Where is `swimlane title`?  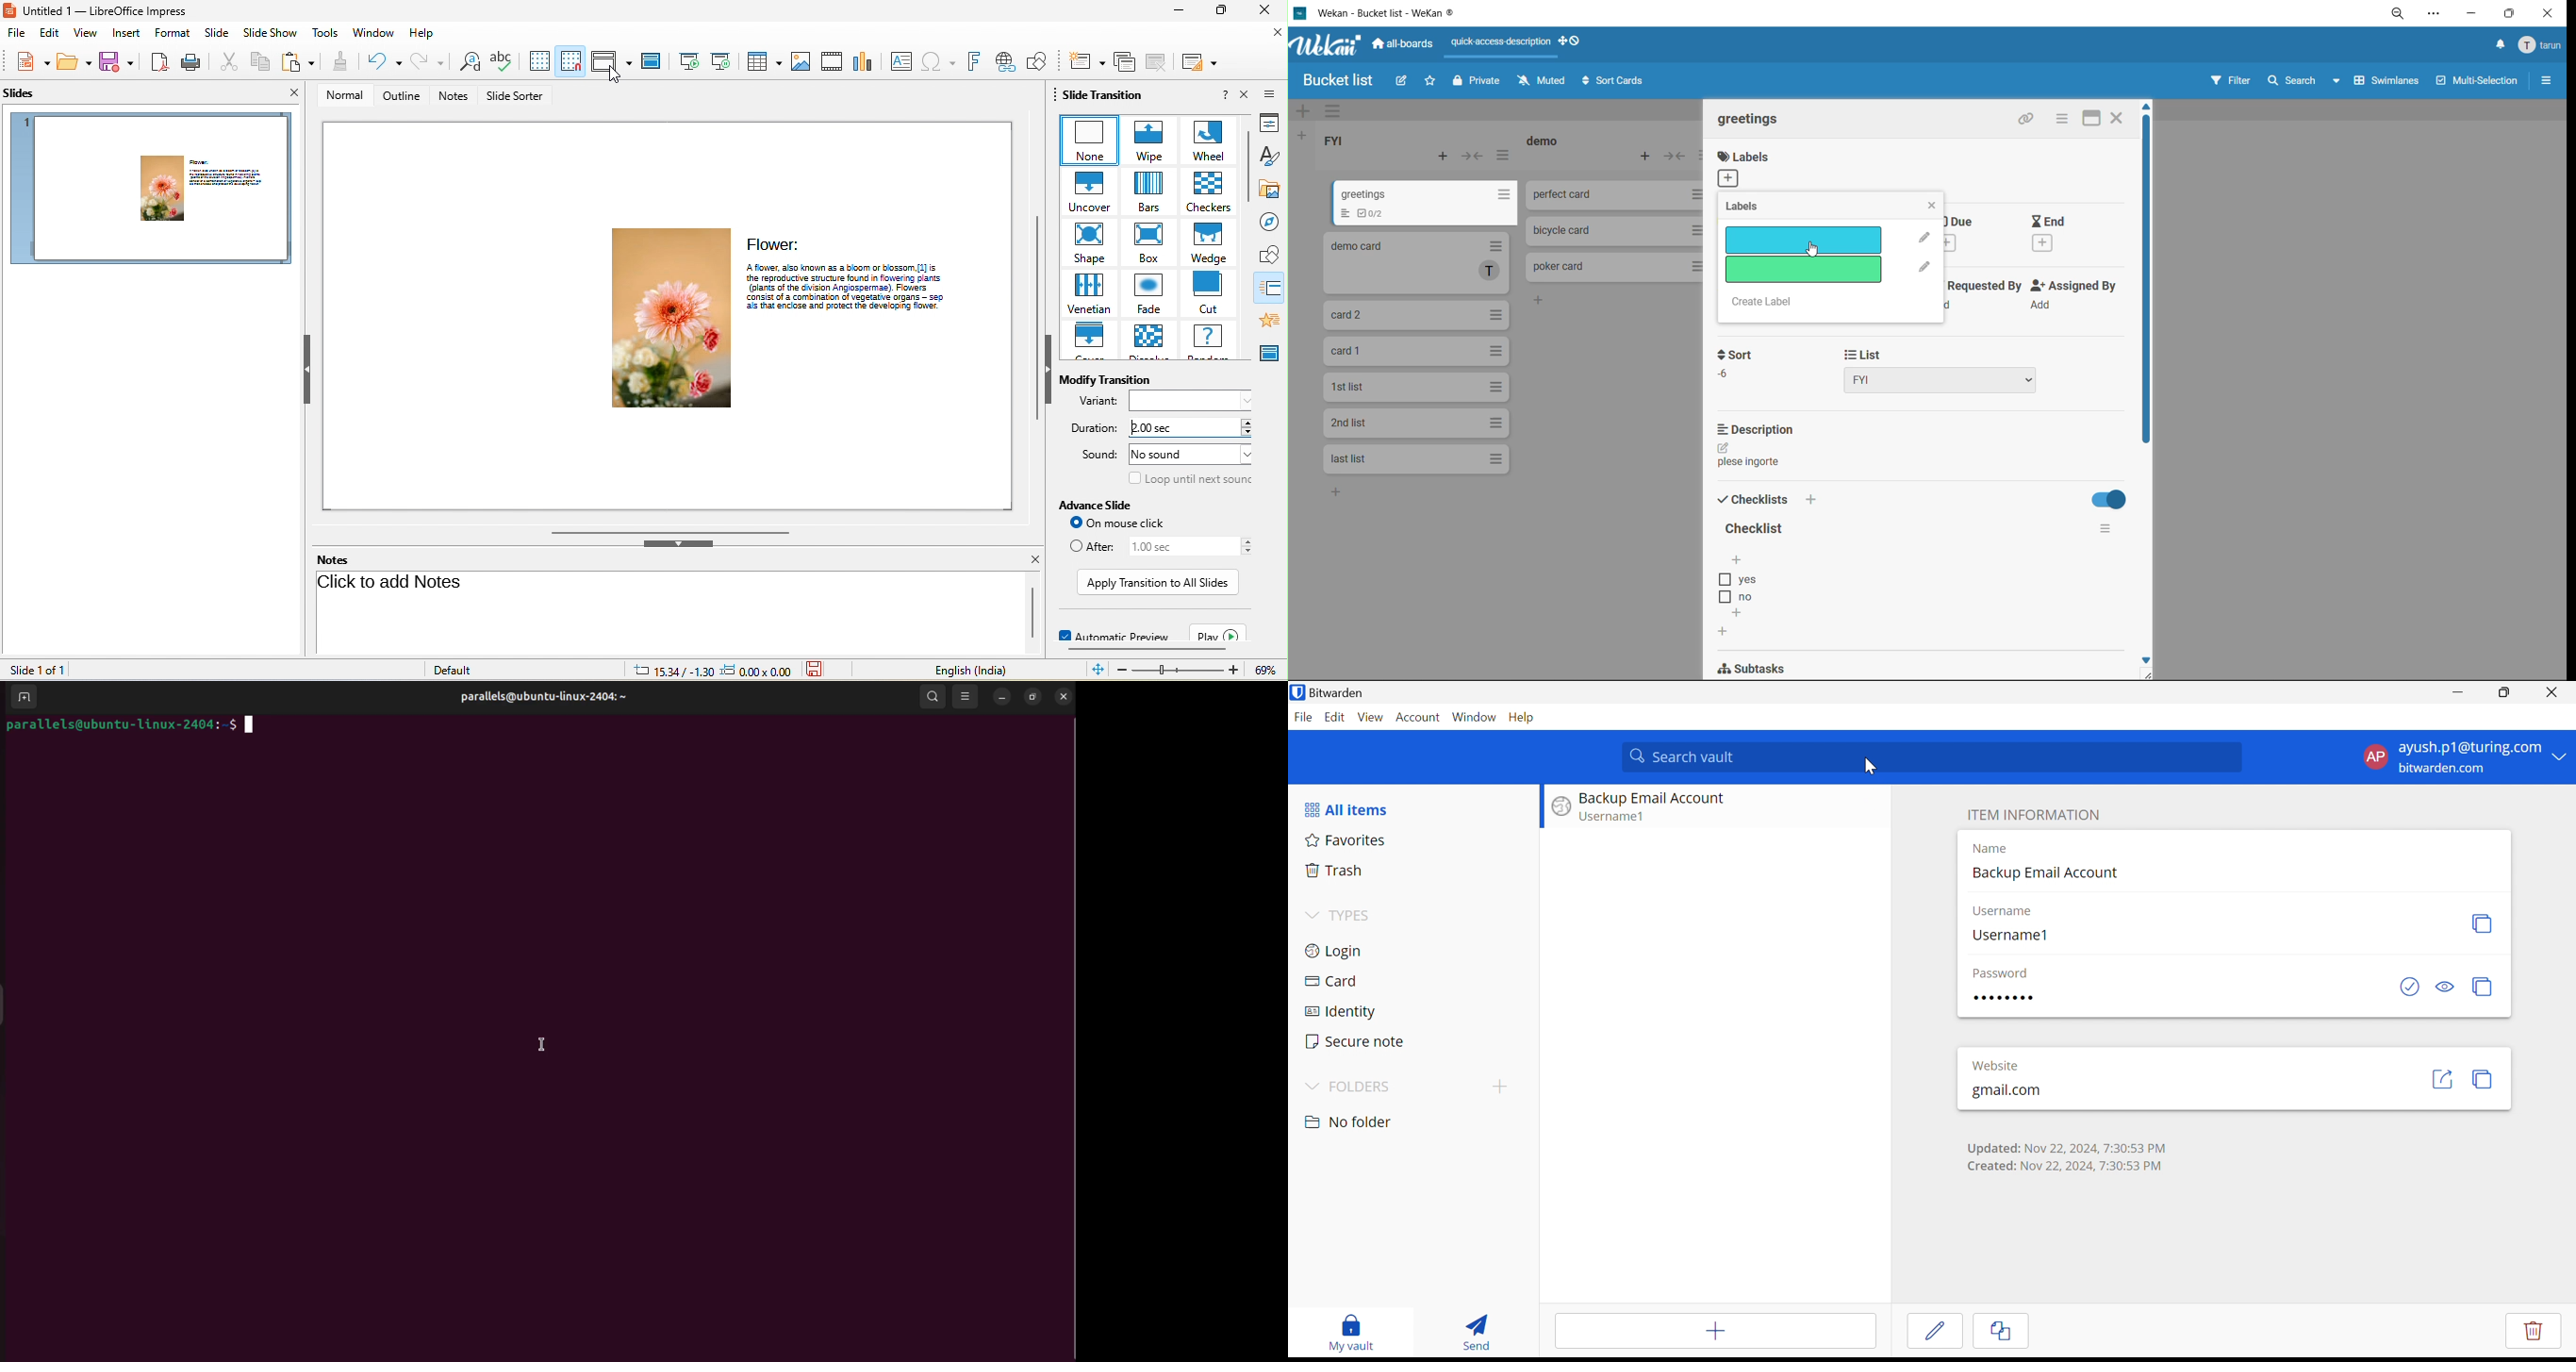 swimlane title is located at coordinates (1929, 111).